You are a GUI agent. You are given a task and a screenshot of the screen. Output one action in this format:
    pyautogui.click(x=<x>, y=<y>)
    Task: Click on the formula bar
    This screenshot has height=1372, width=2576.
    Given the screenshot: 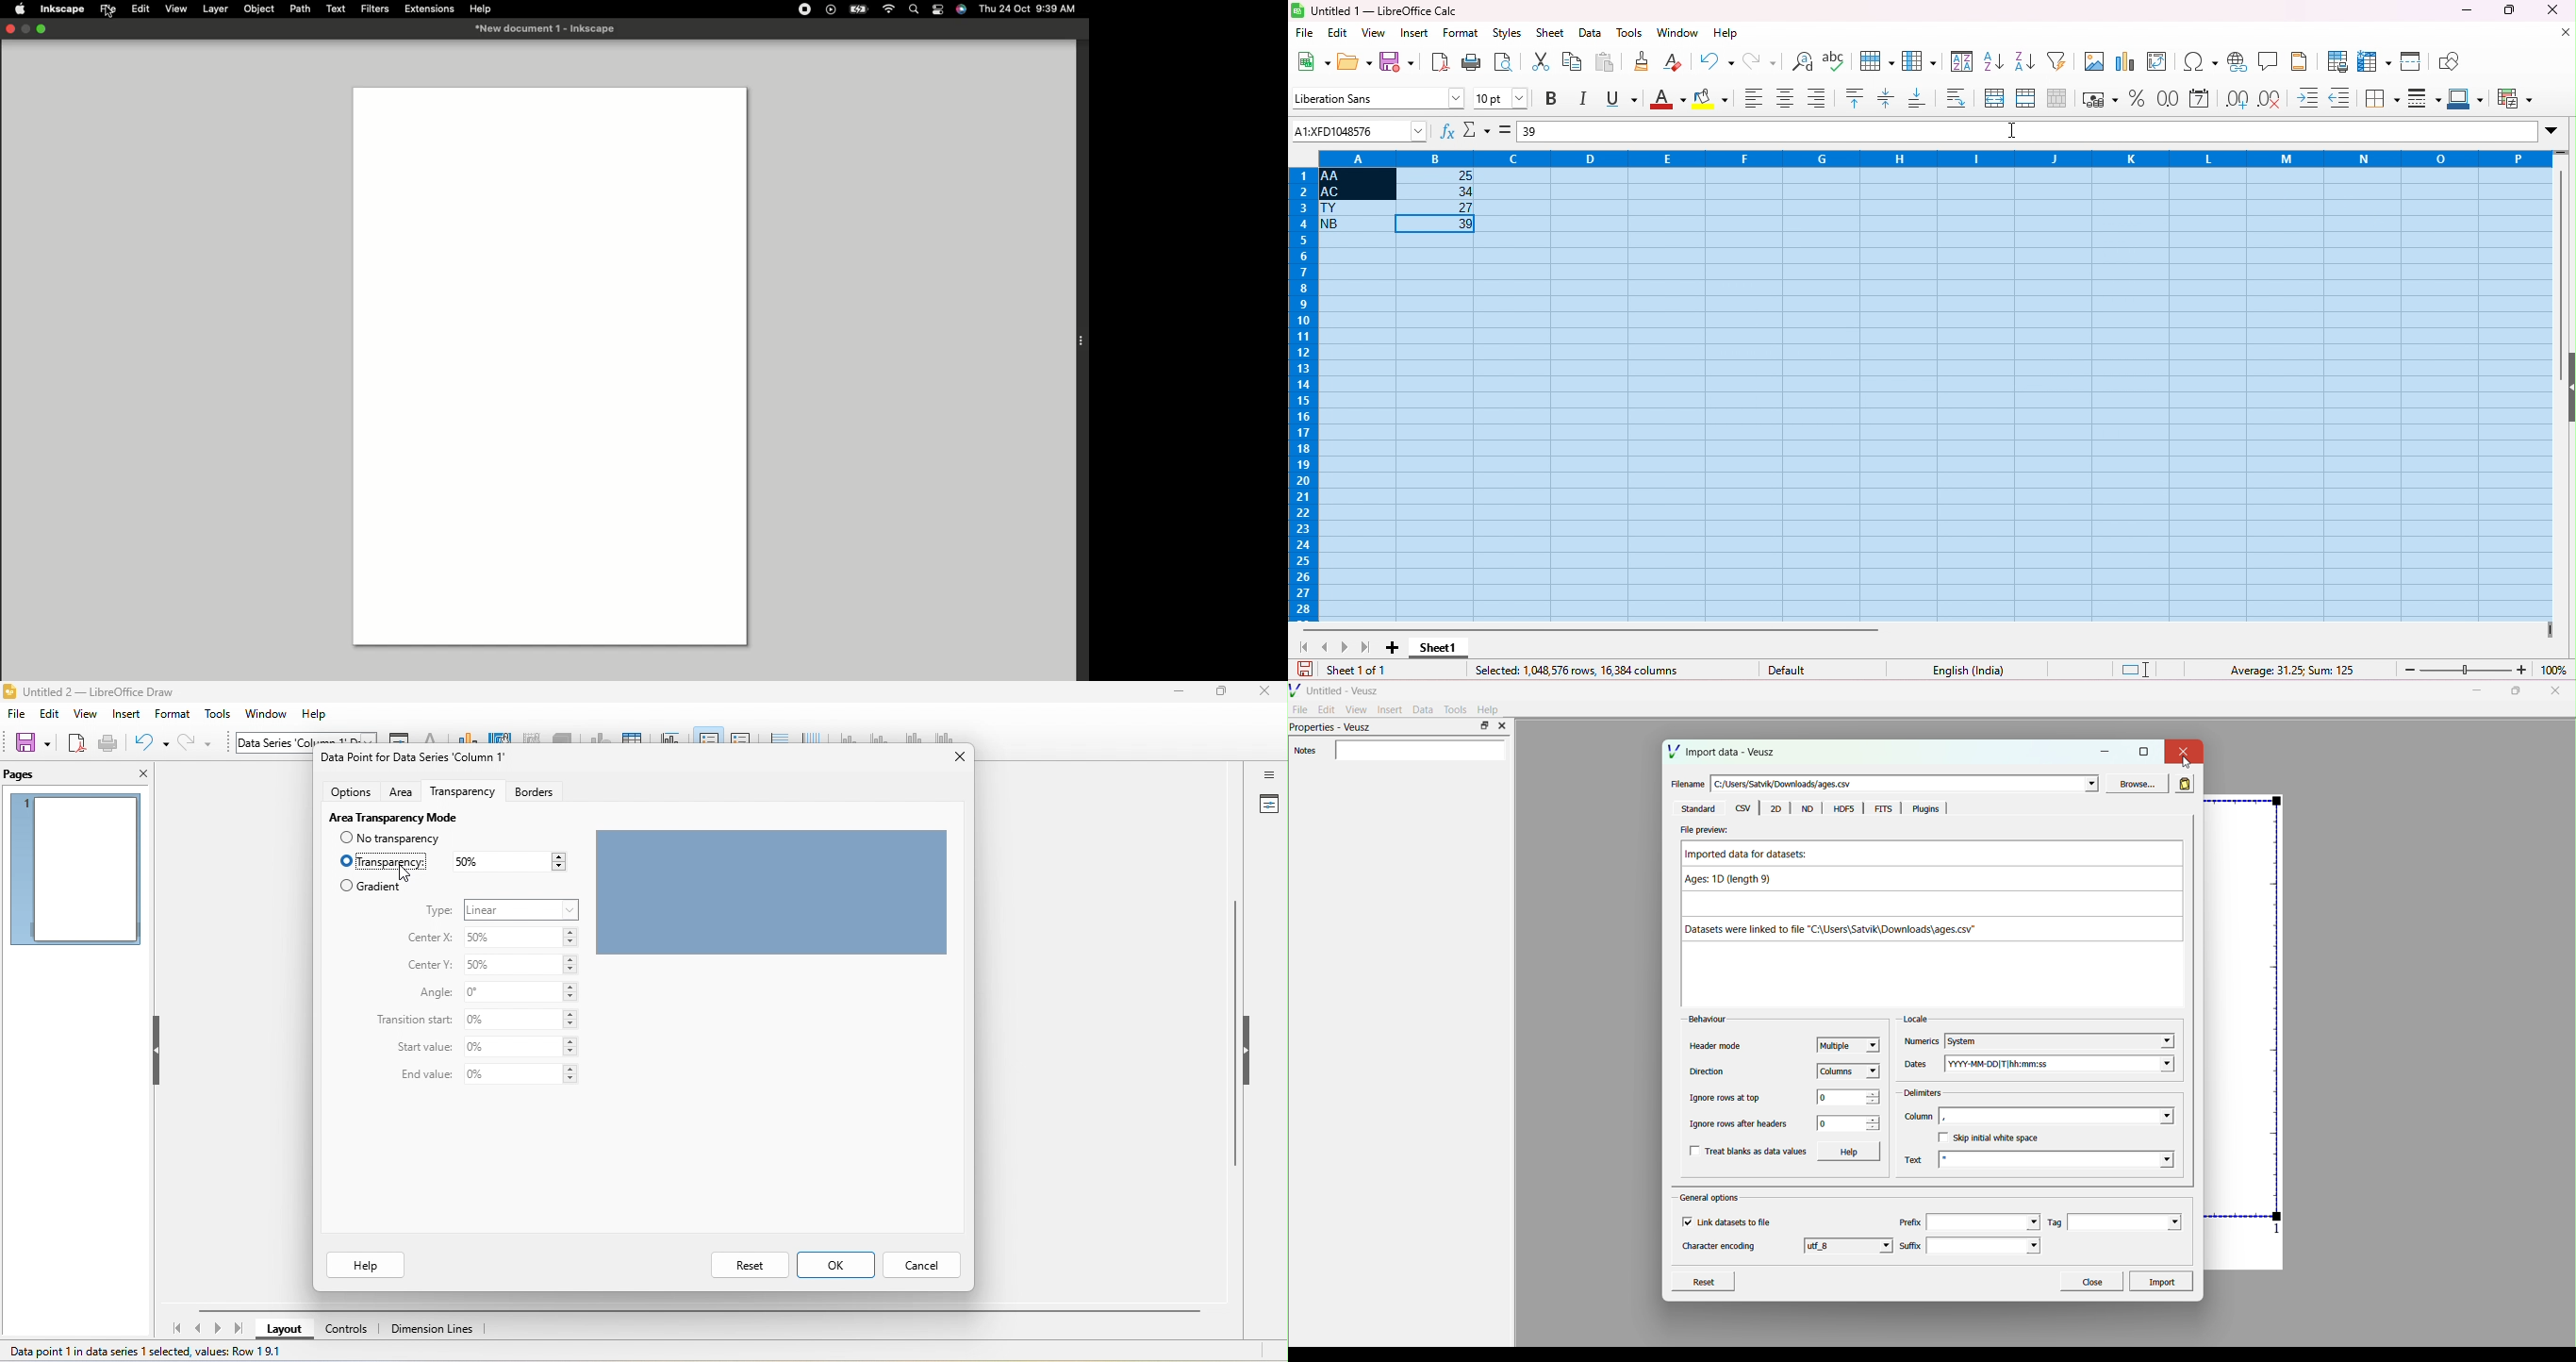 What is the action you would take?
    pyautogui.click(x=2039, y=132)
    